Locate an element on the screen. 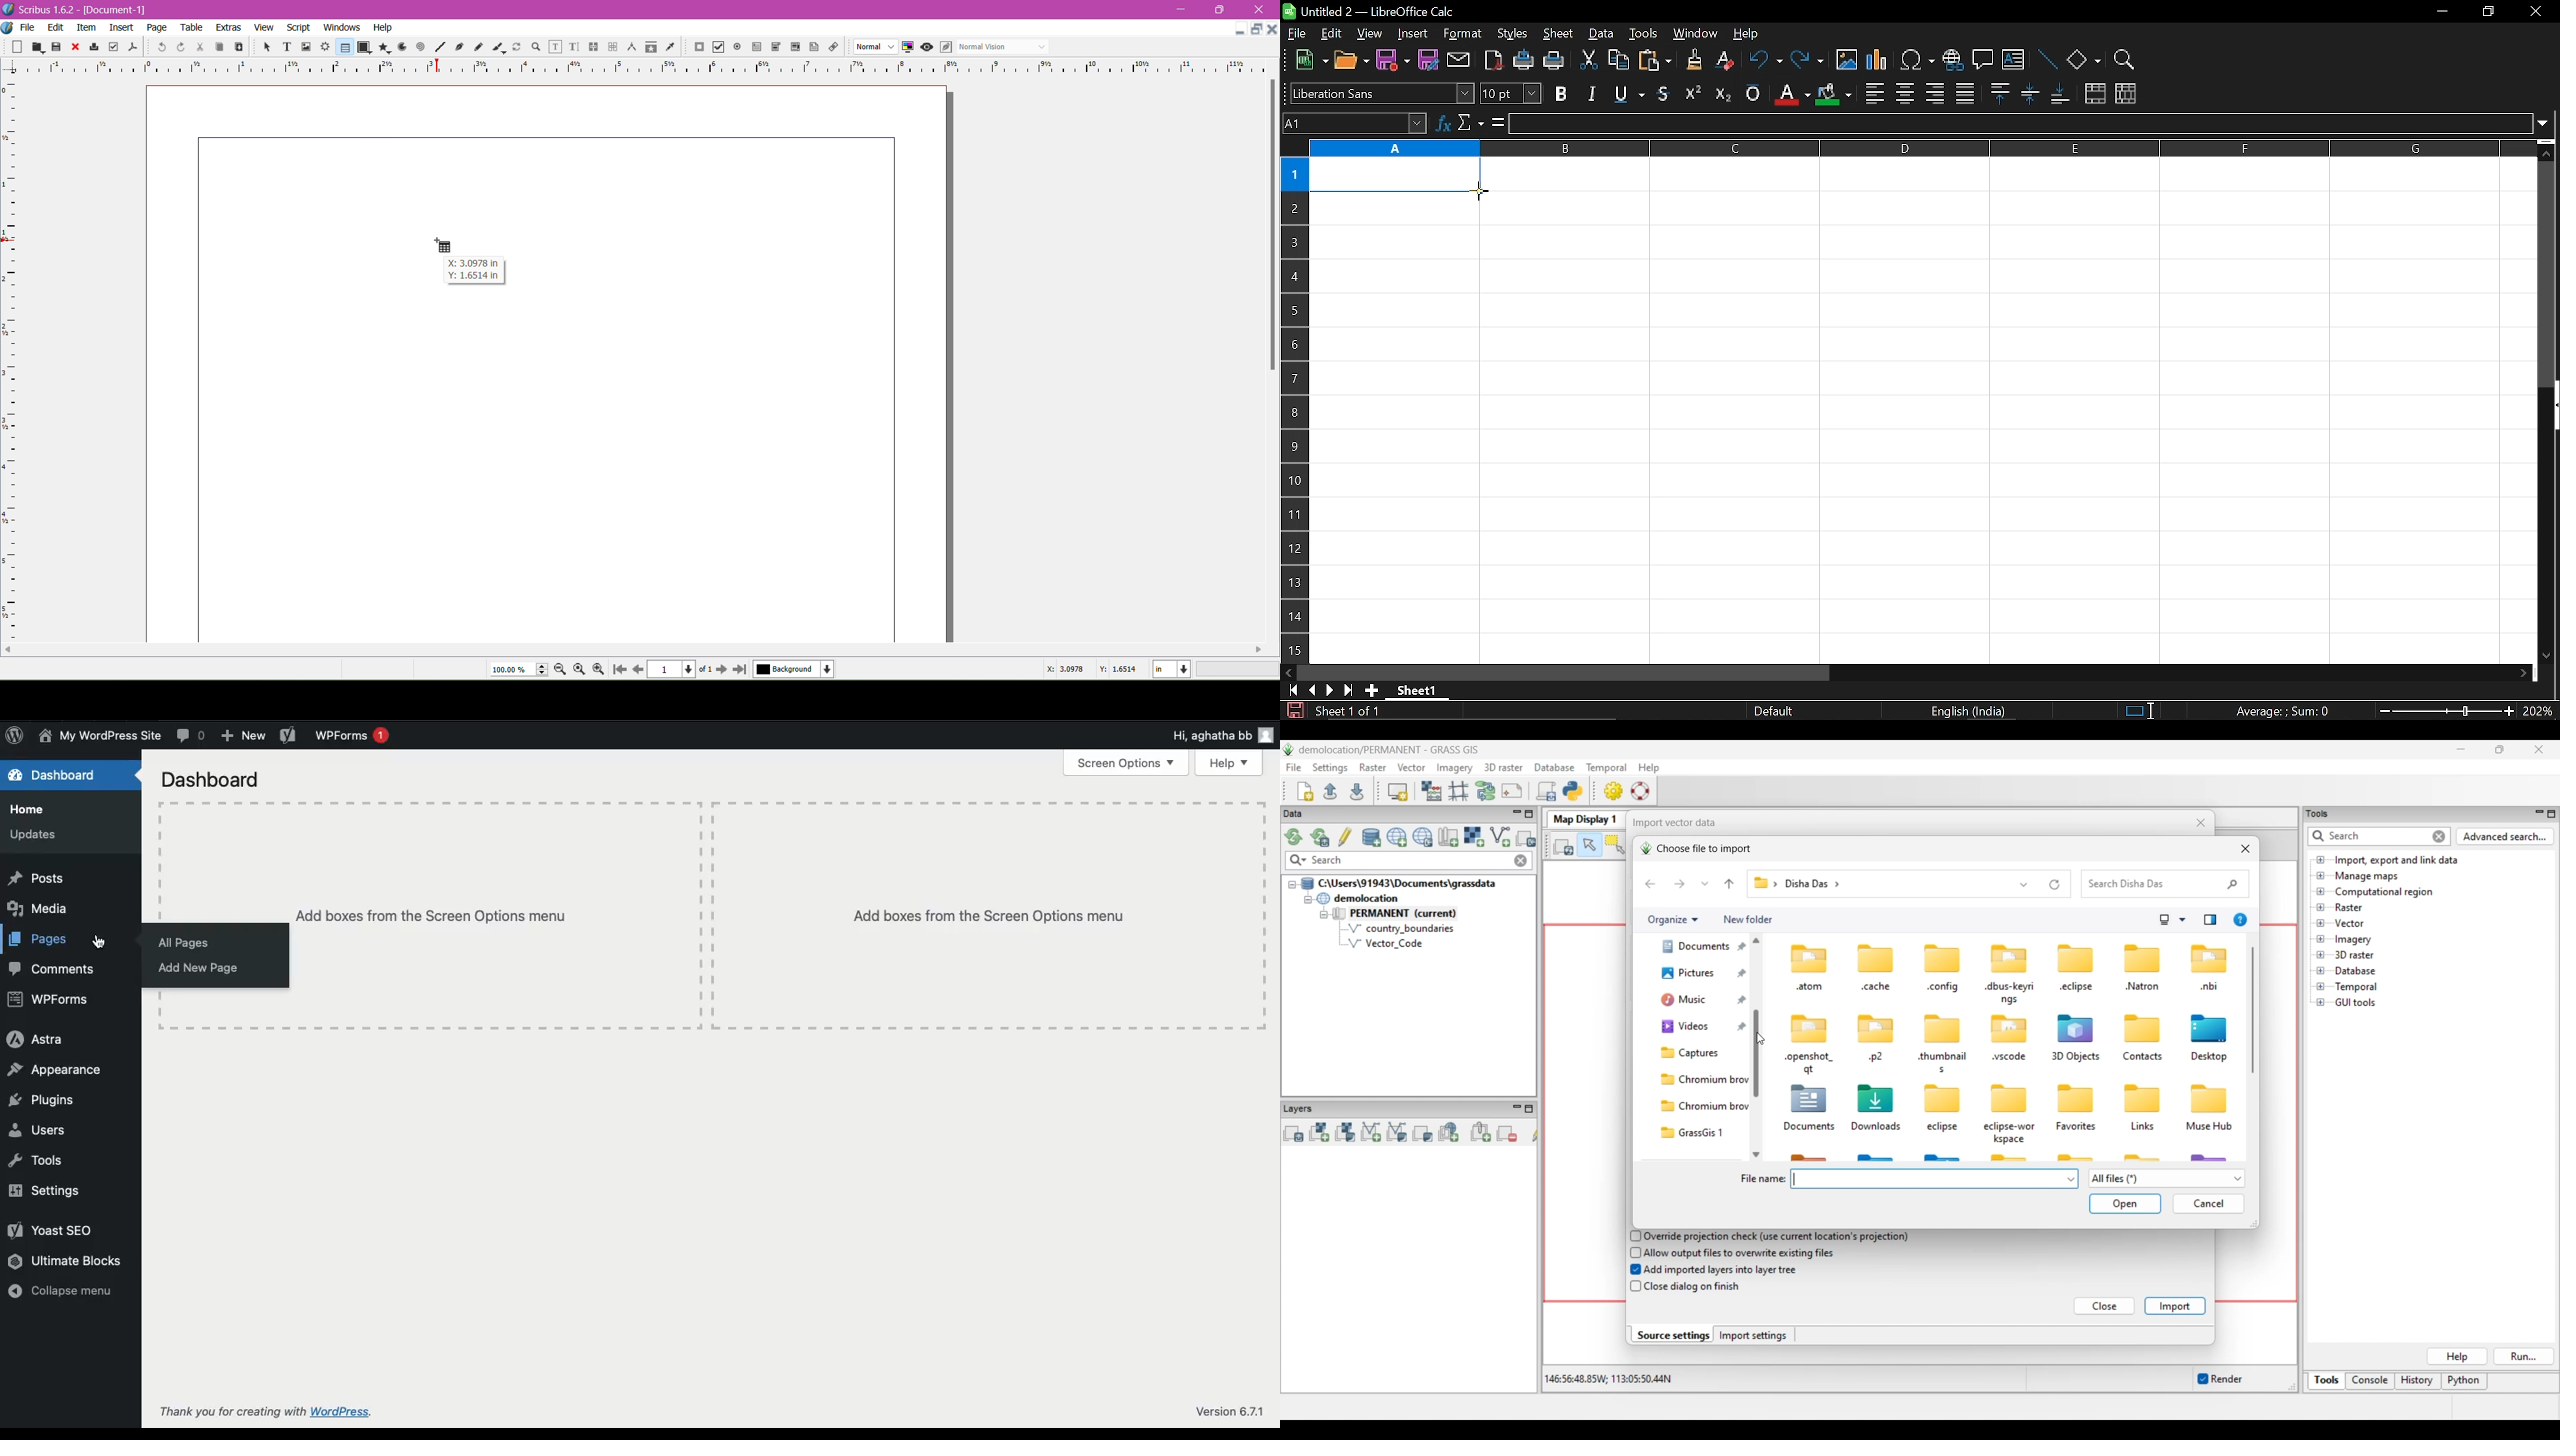 This screenshot has height=1456, width=2576. Spiral is located at coordinates (419, 46).